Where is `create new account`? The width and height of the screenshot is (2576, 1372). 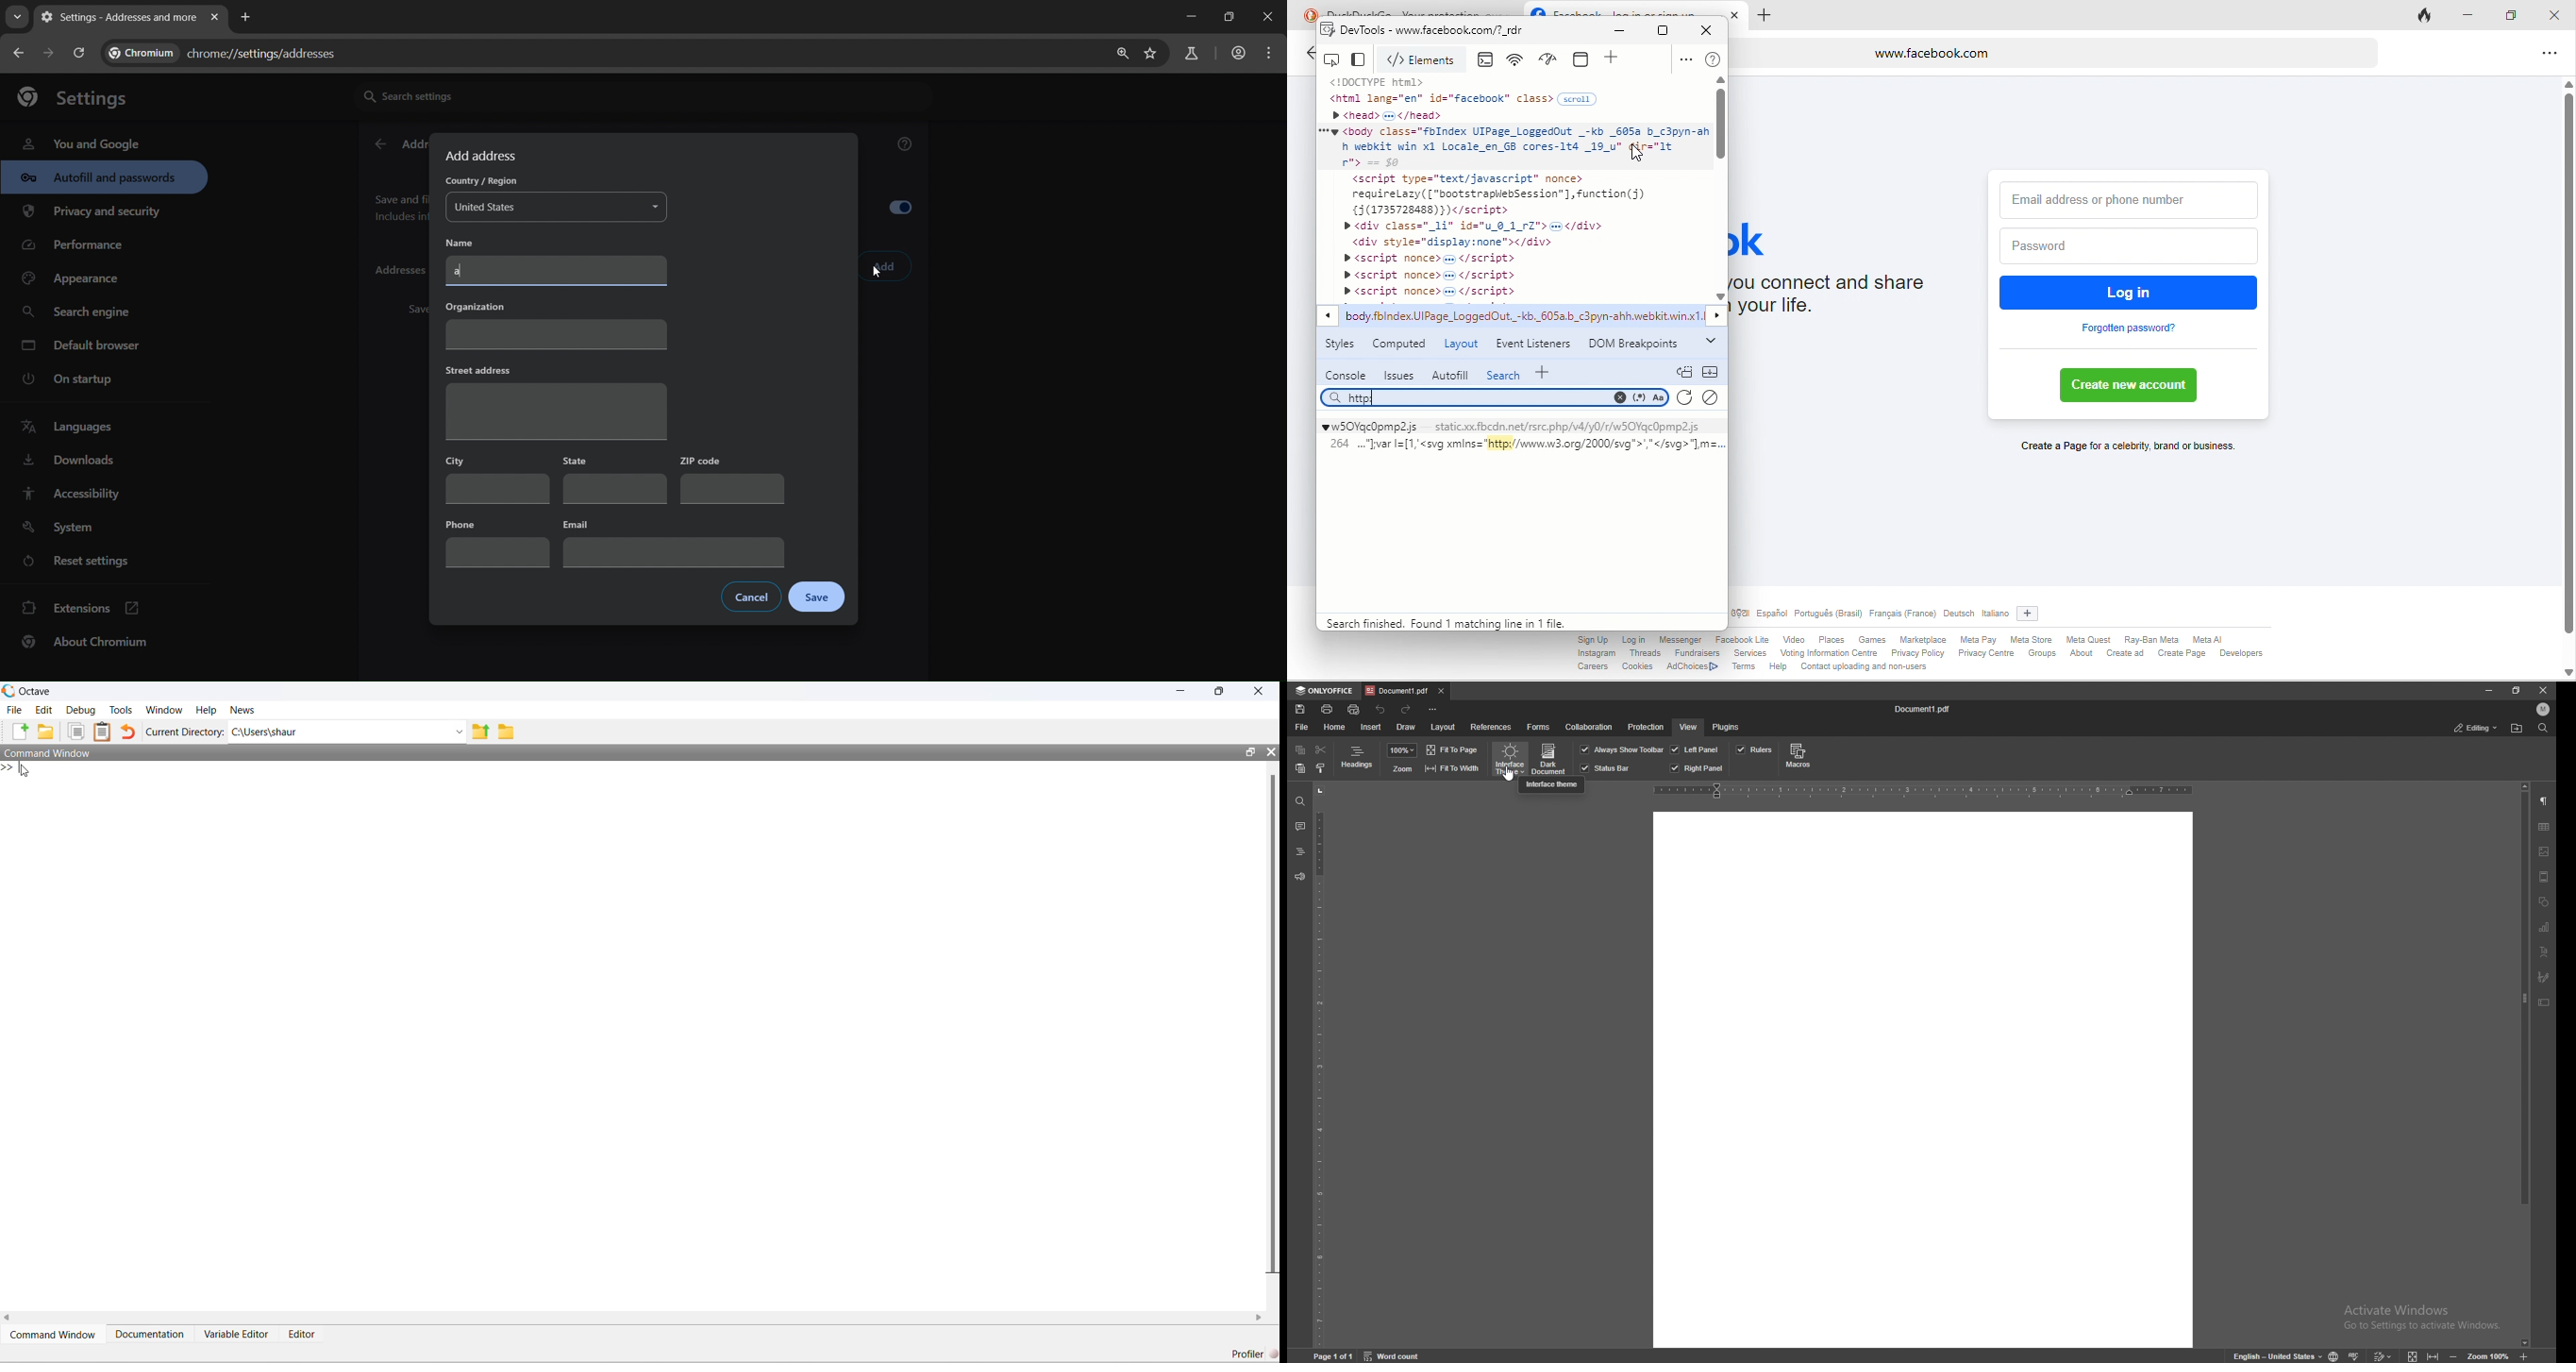
create new account is located at coordinates (2134, 386).